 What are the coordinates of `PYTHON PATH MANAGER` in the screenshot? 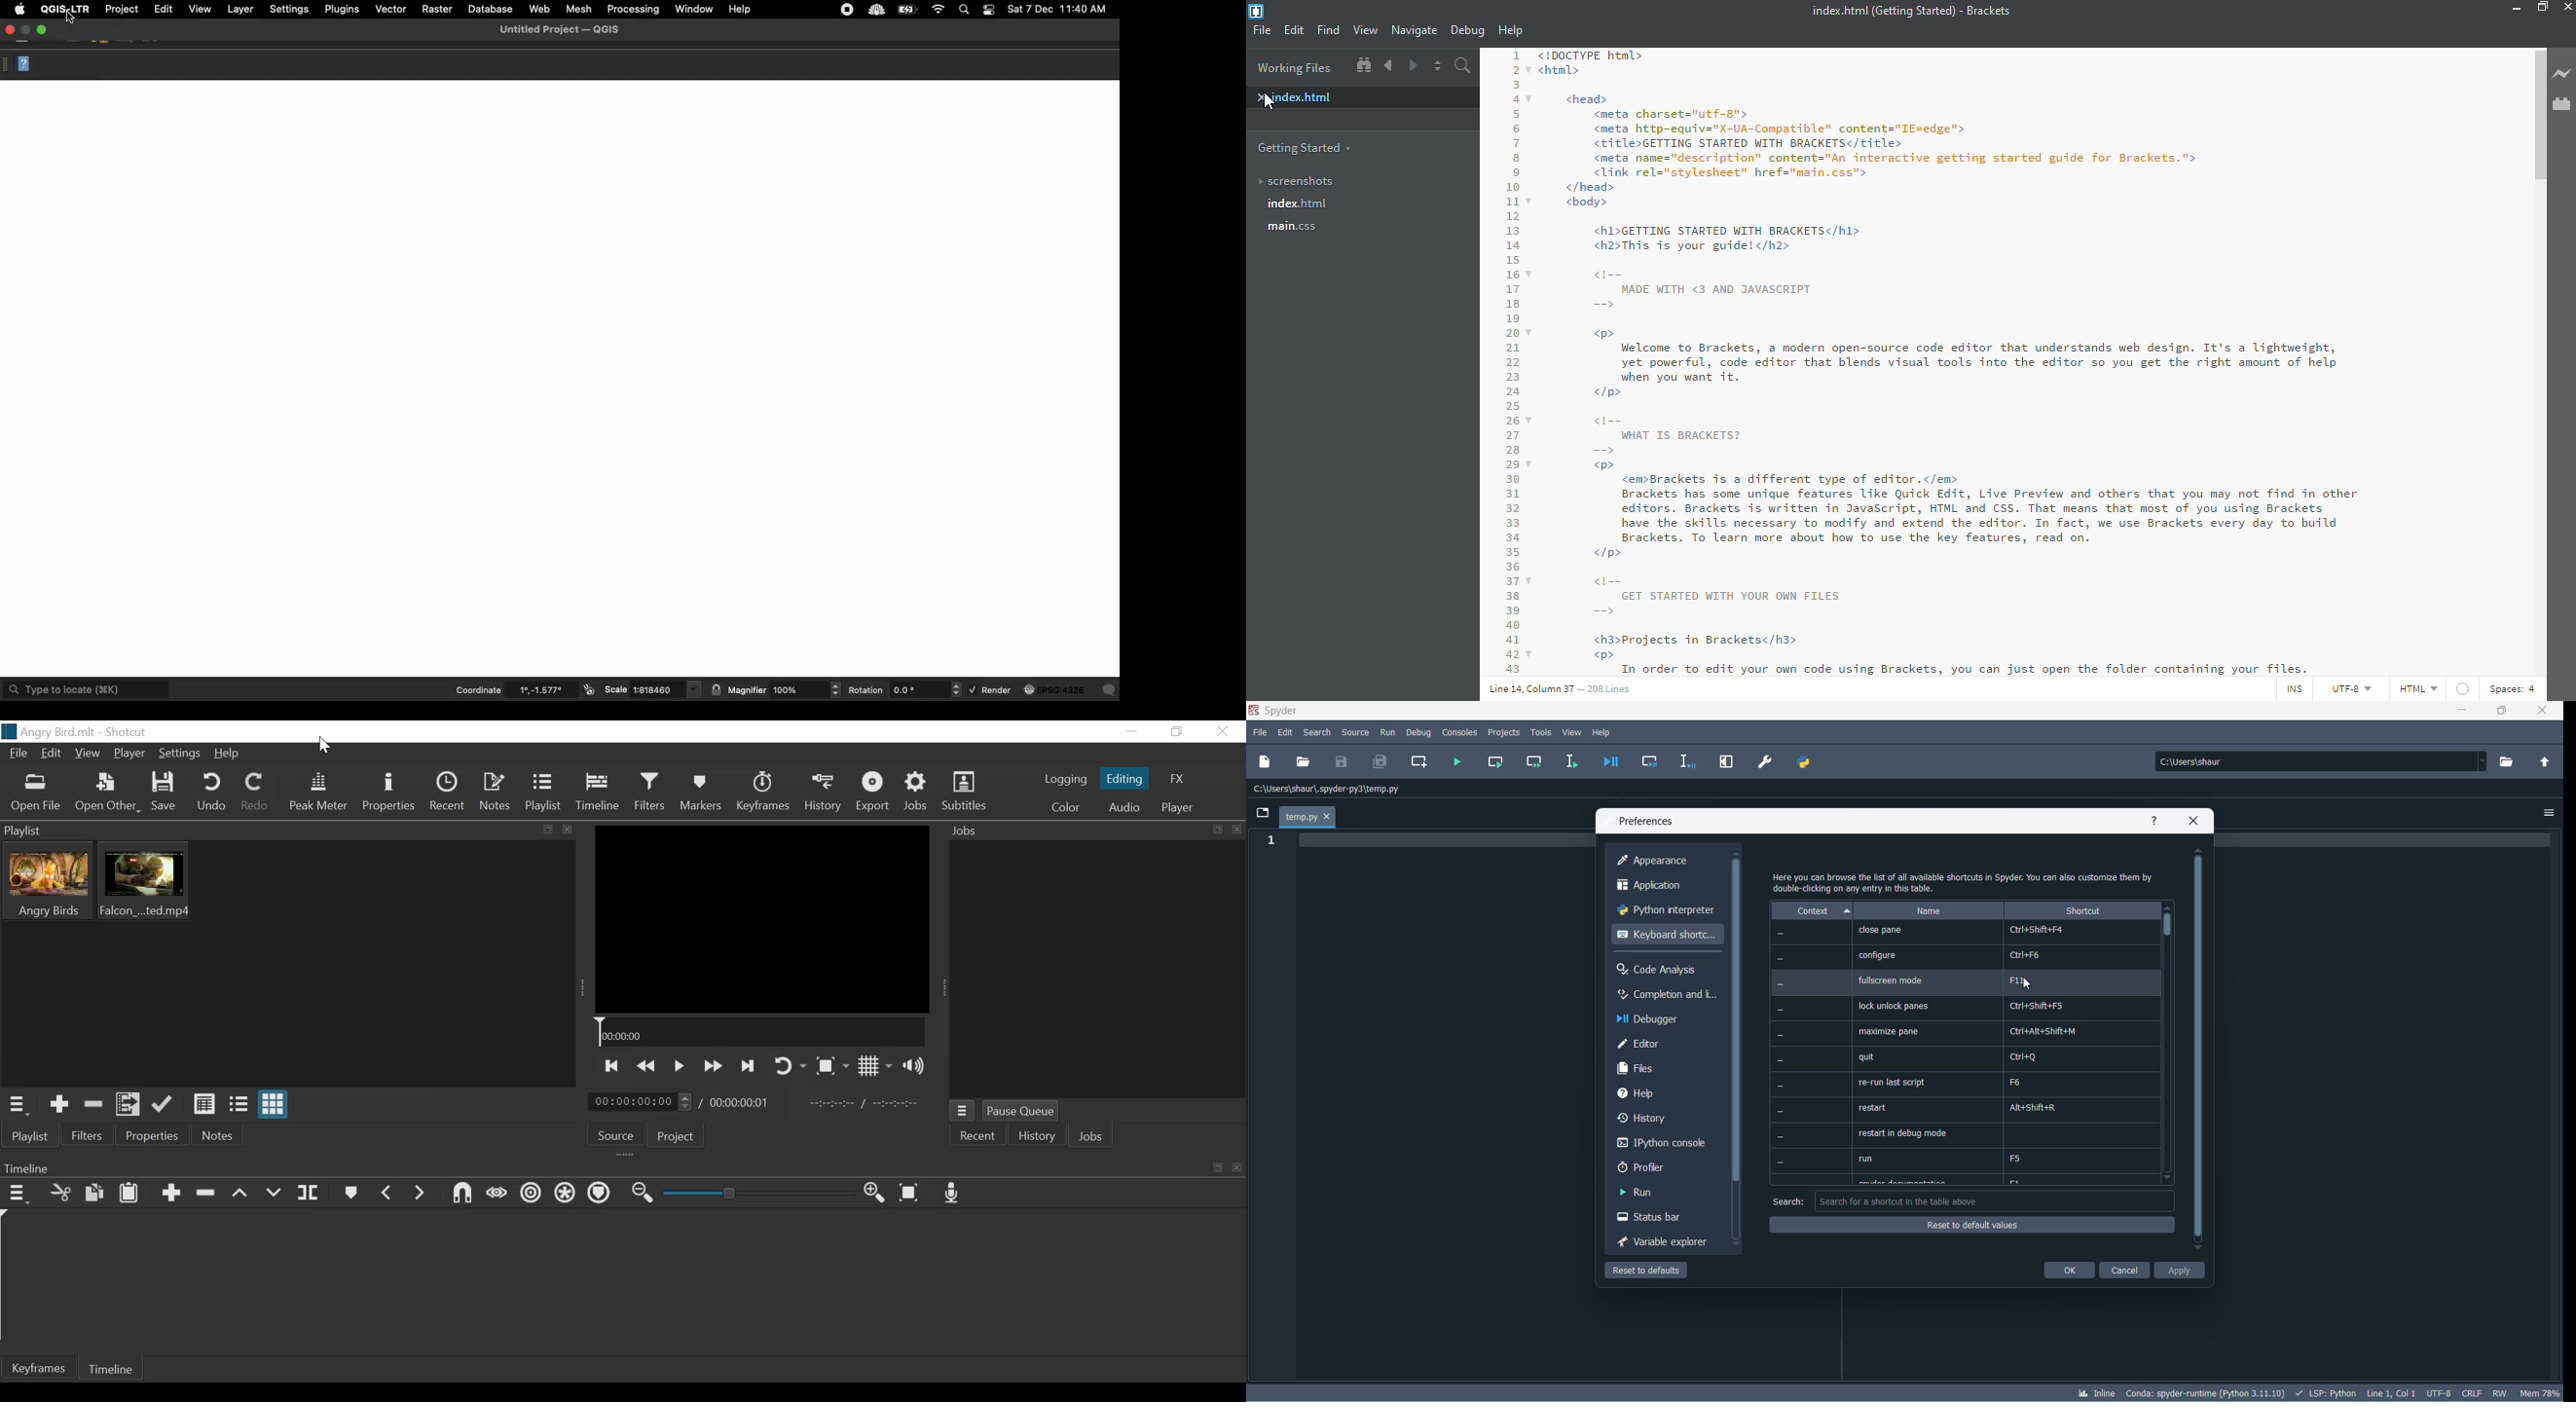 It's located at (1803, 760).